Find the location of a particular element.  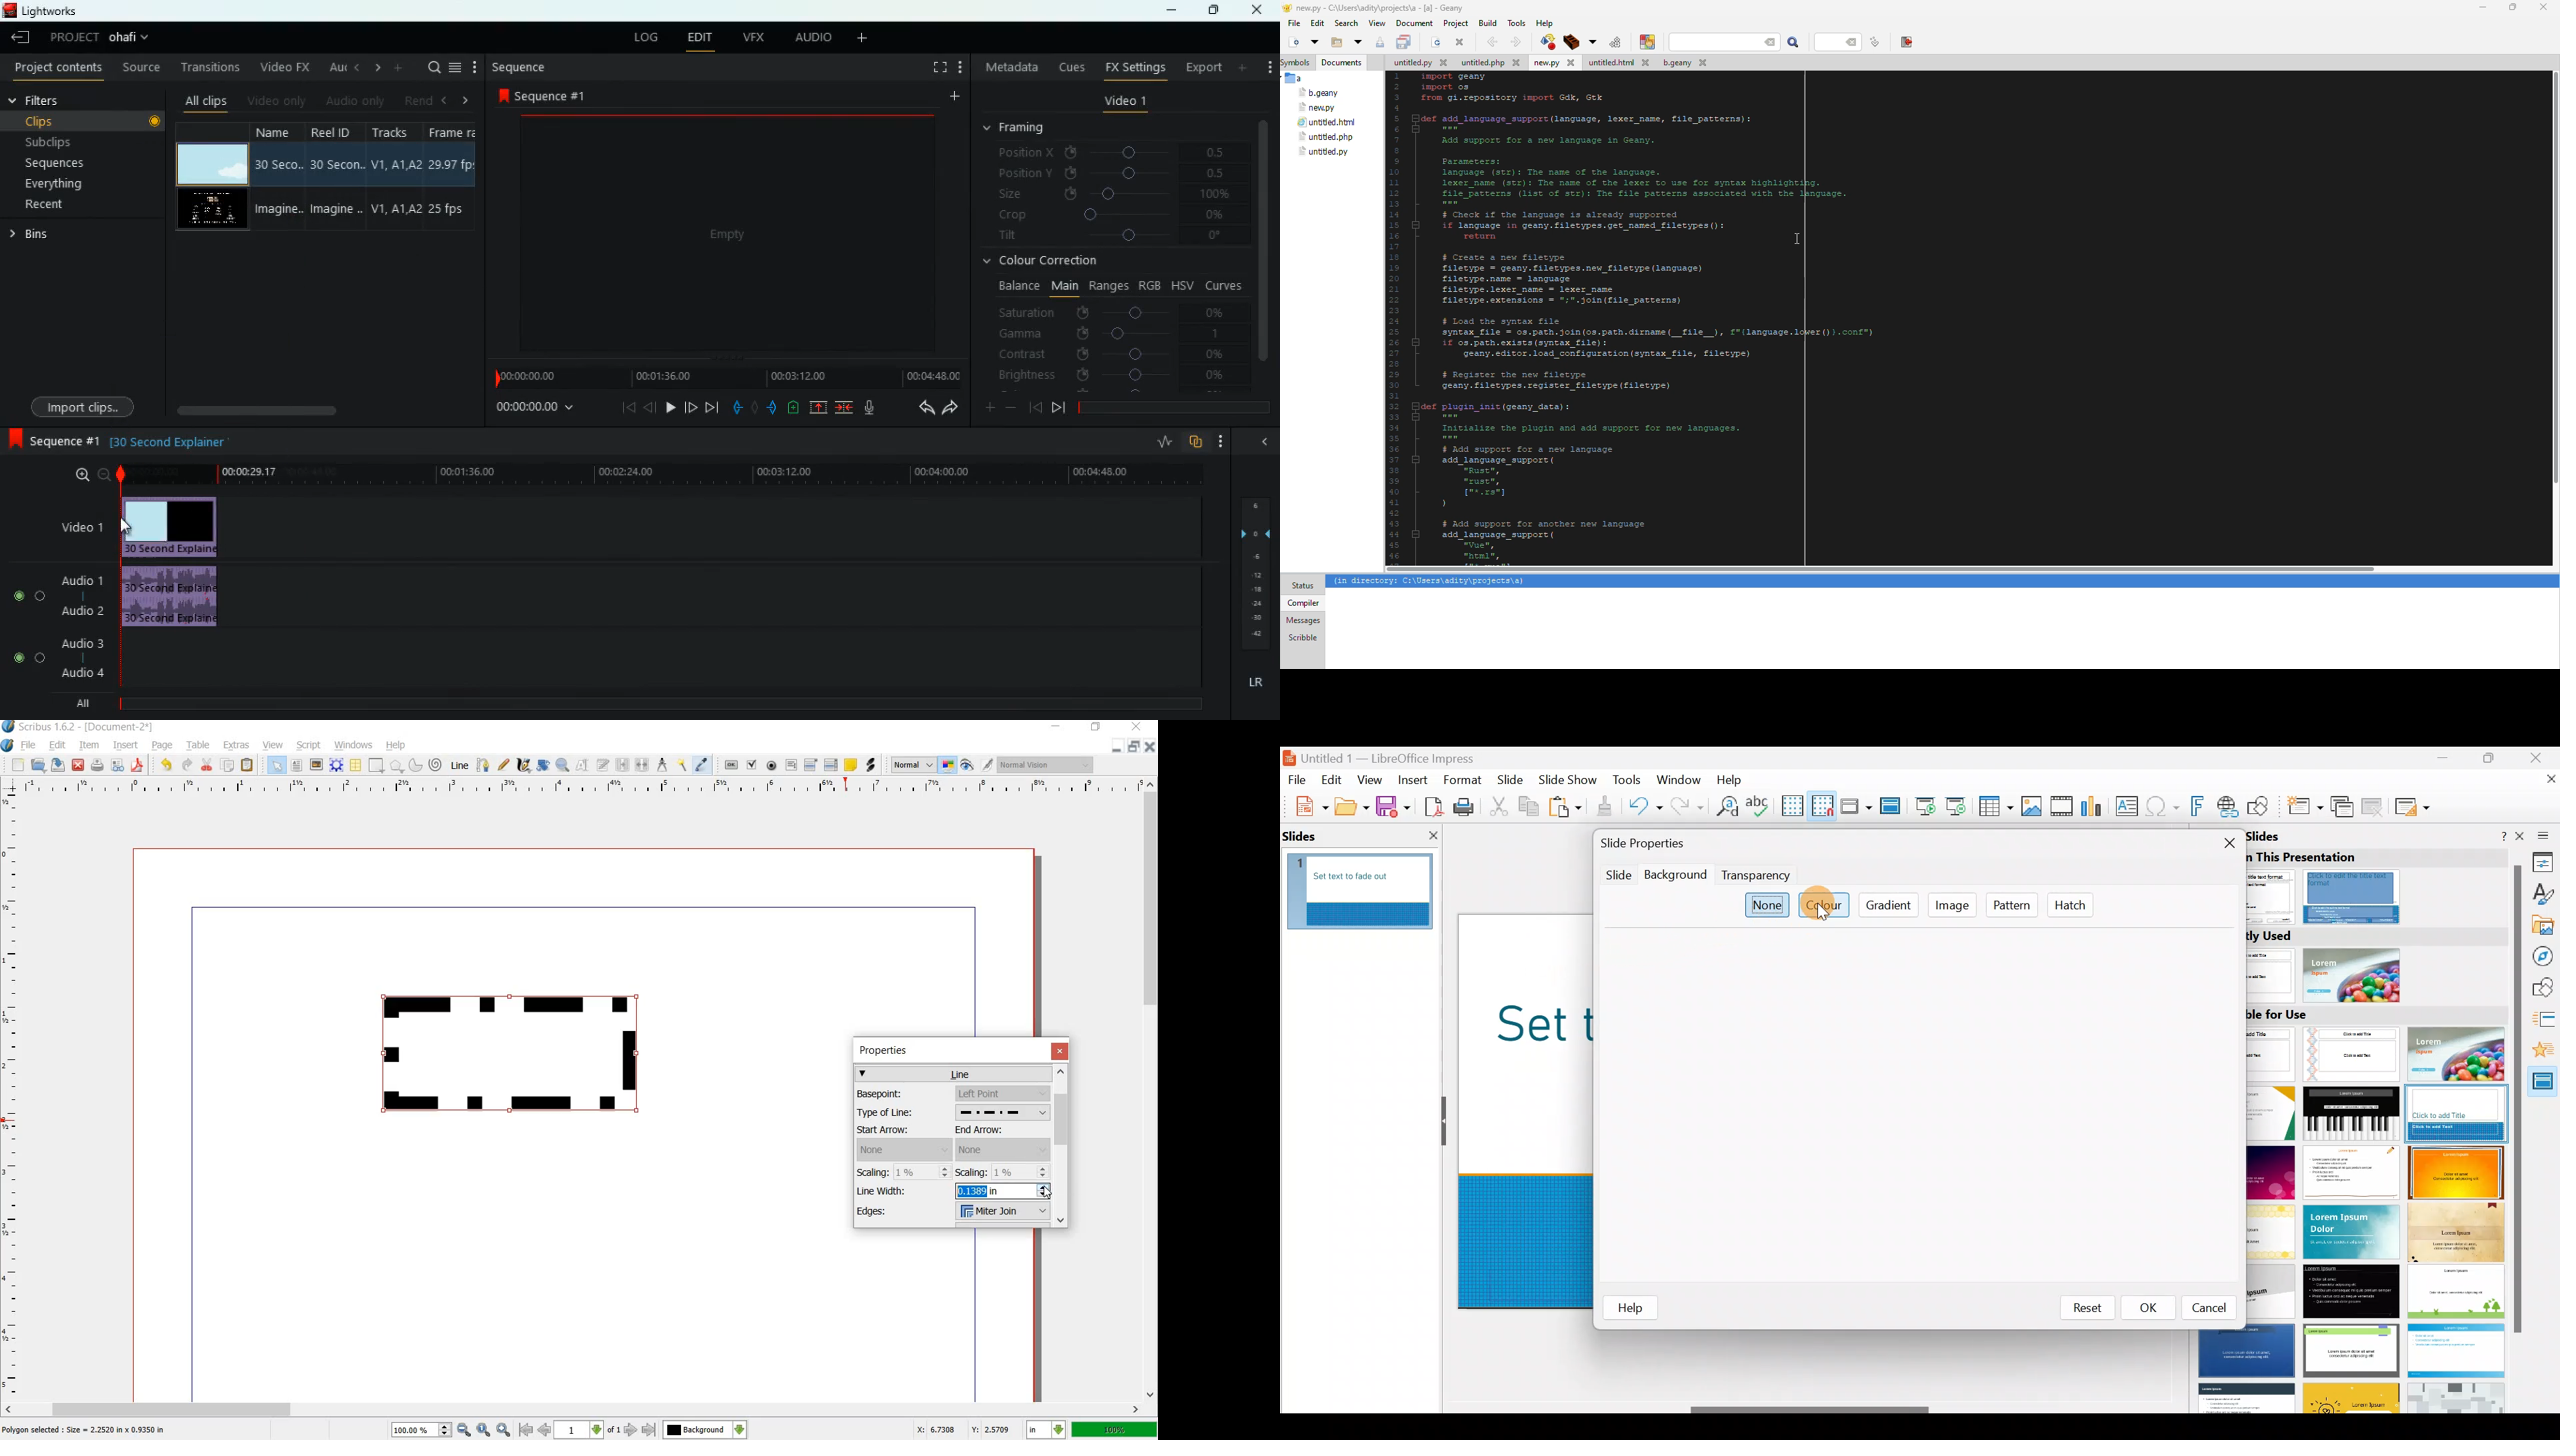

ARC is located at coordinates (416, 764).